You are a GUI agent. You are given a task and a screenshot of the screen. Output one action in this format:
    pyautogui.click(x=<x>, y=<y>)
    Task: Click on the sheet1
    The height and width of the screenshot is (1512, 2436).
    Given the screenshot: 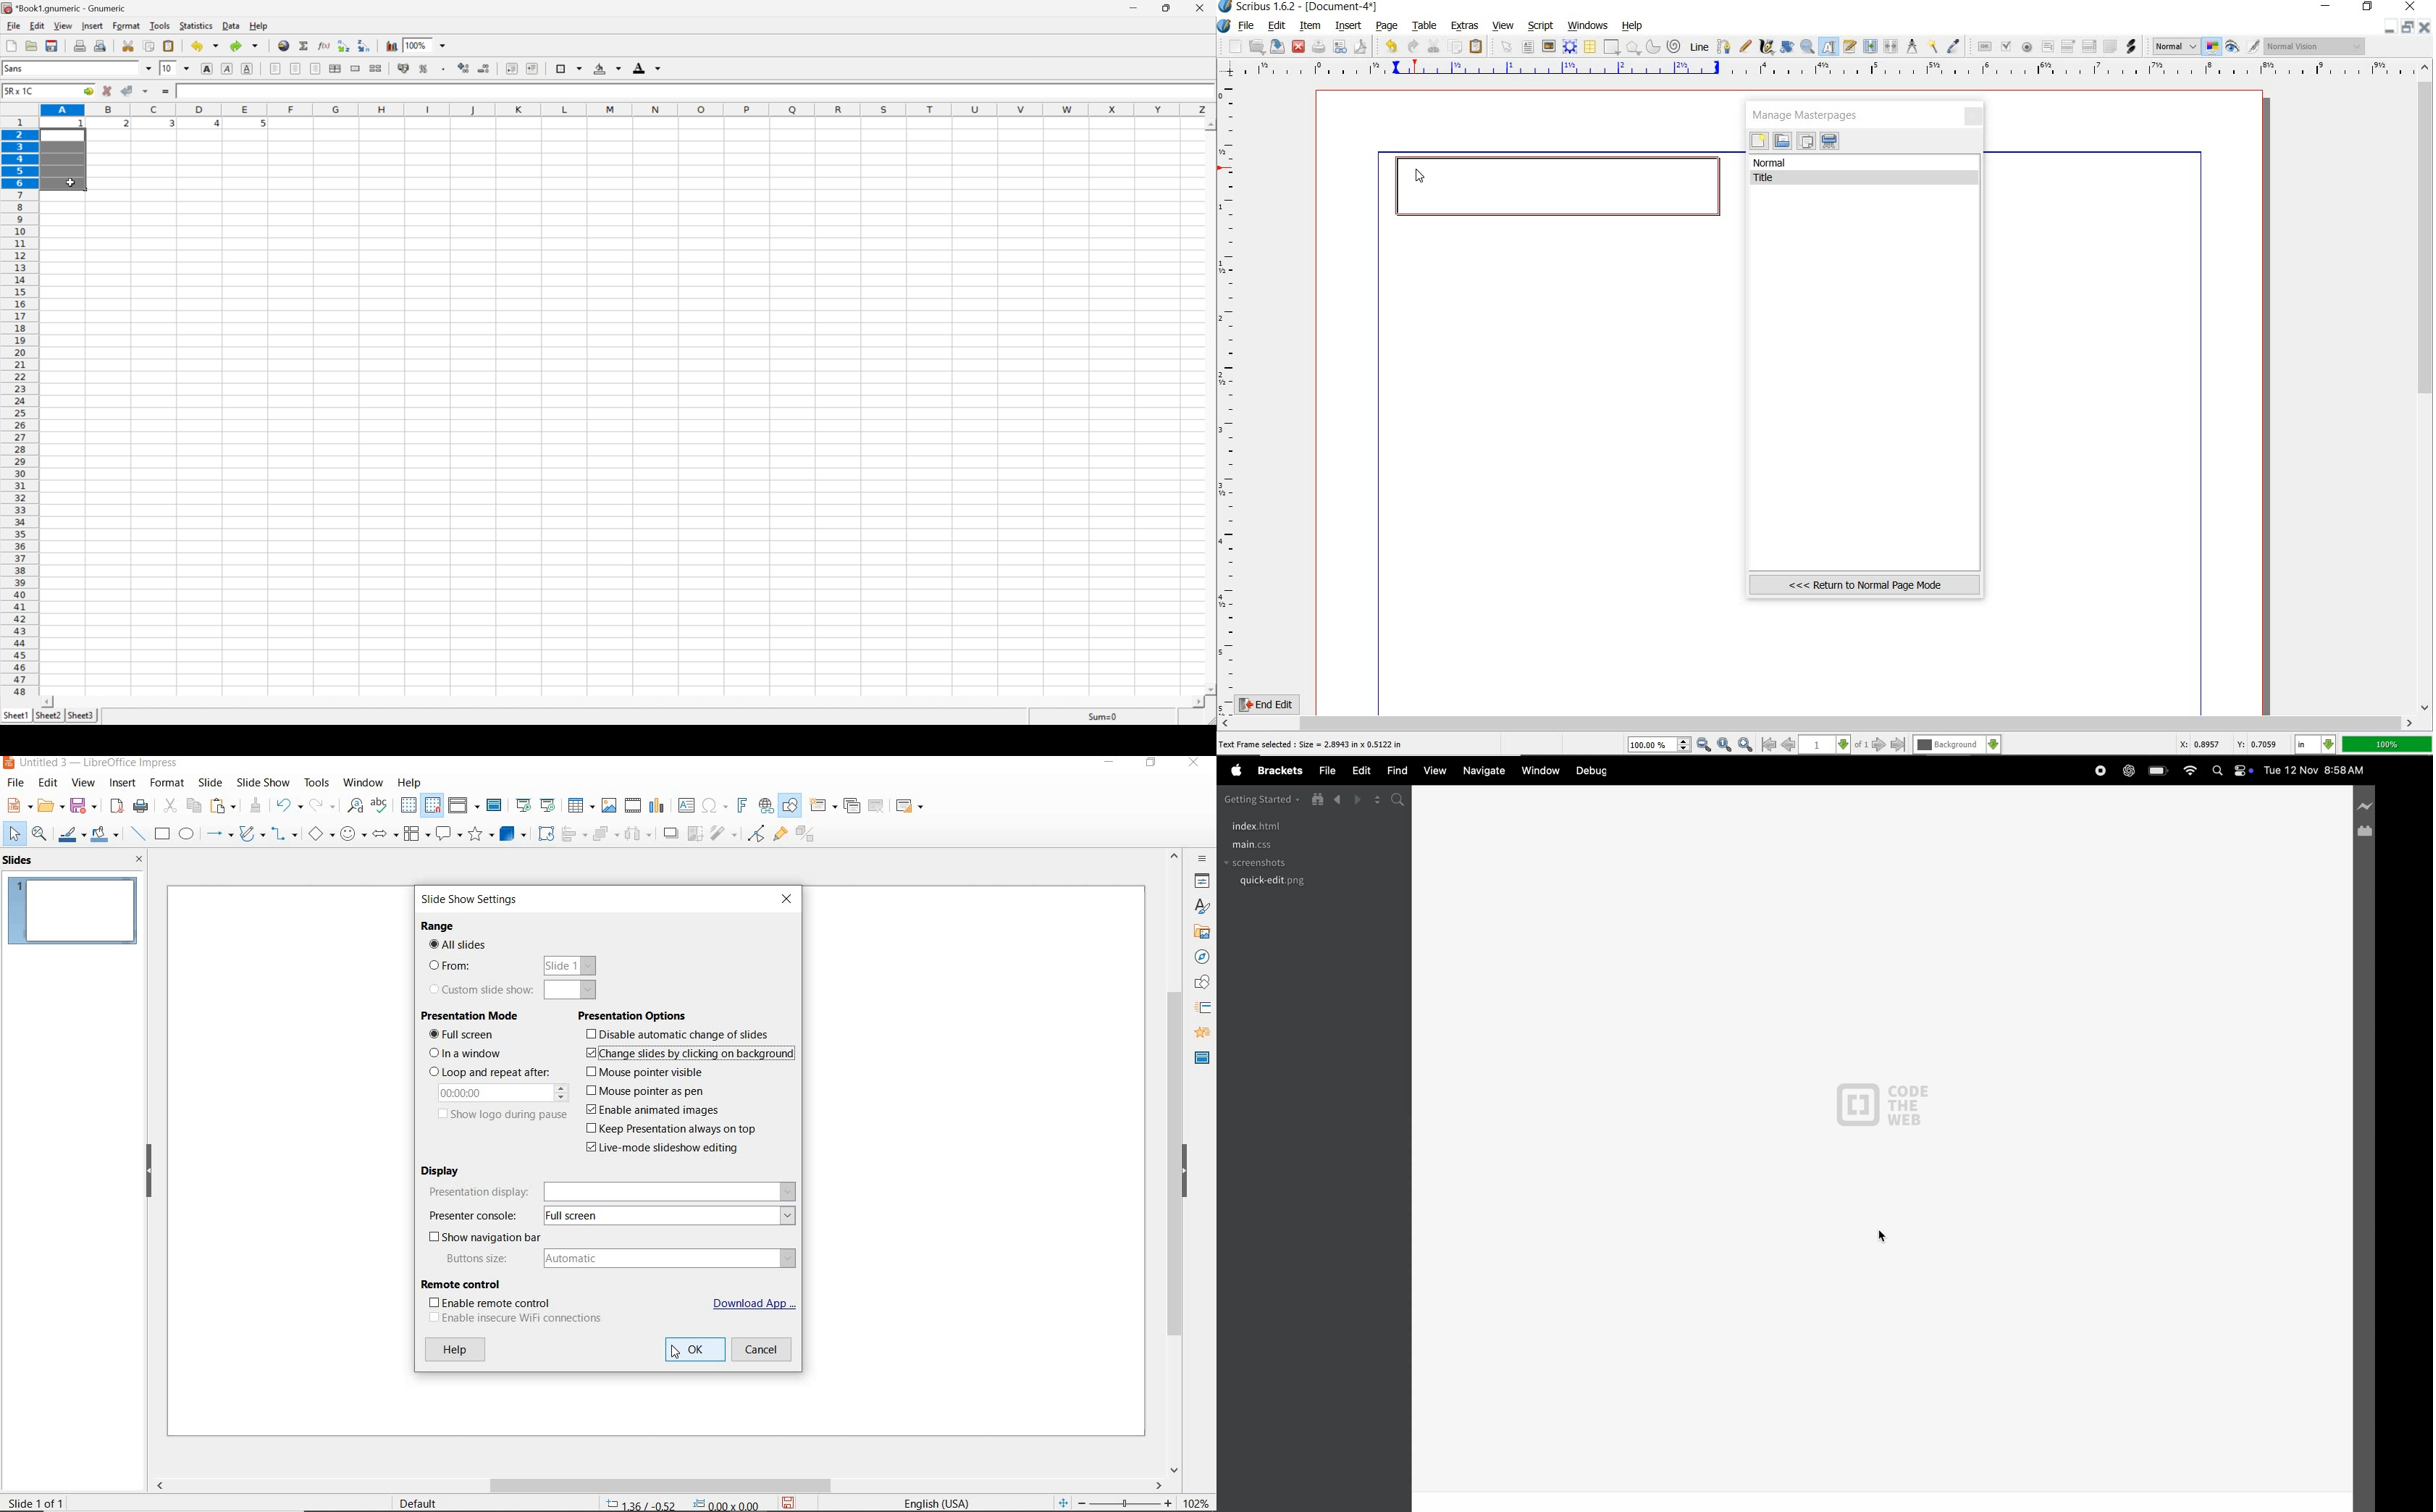 What is the action you would take?
    pyautogui.click(x=14, y=718)
    